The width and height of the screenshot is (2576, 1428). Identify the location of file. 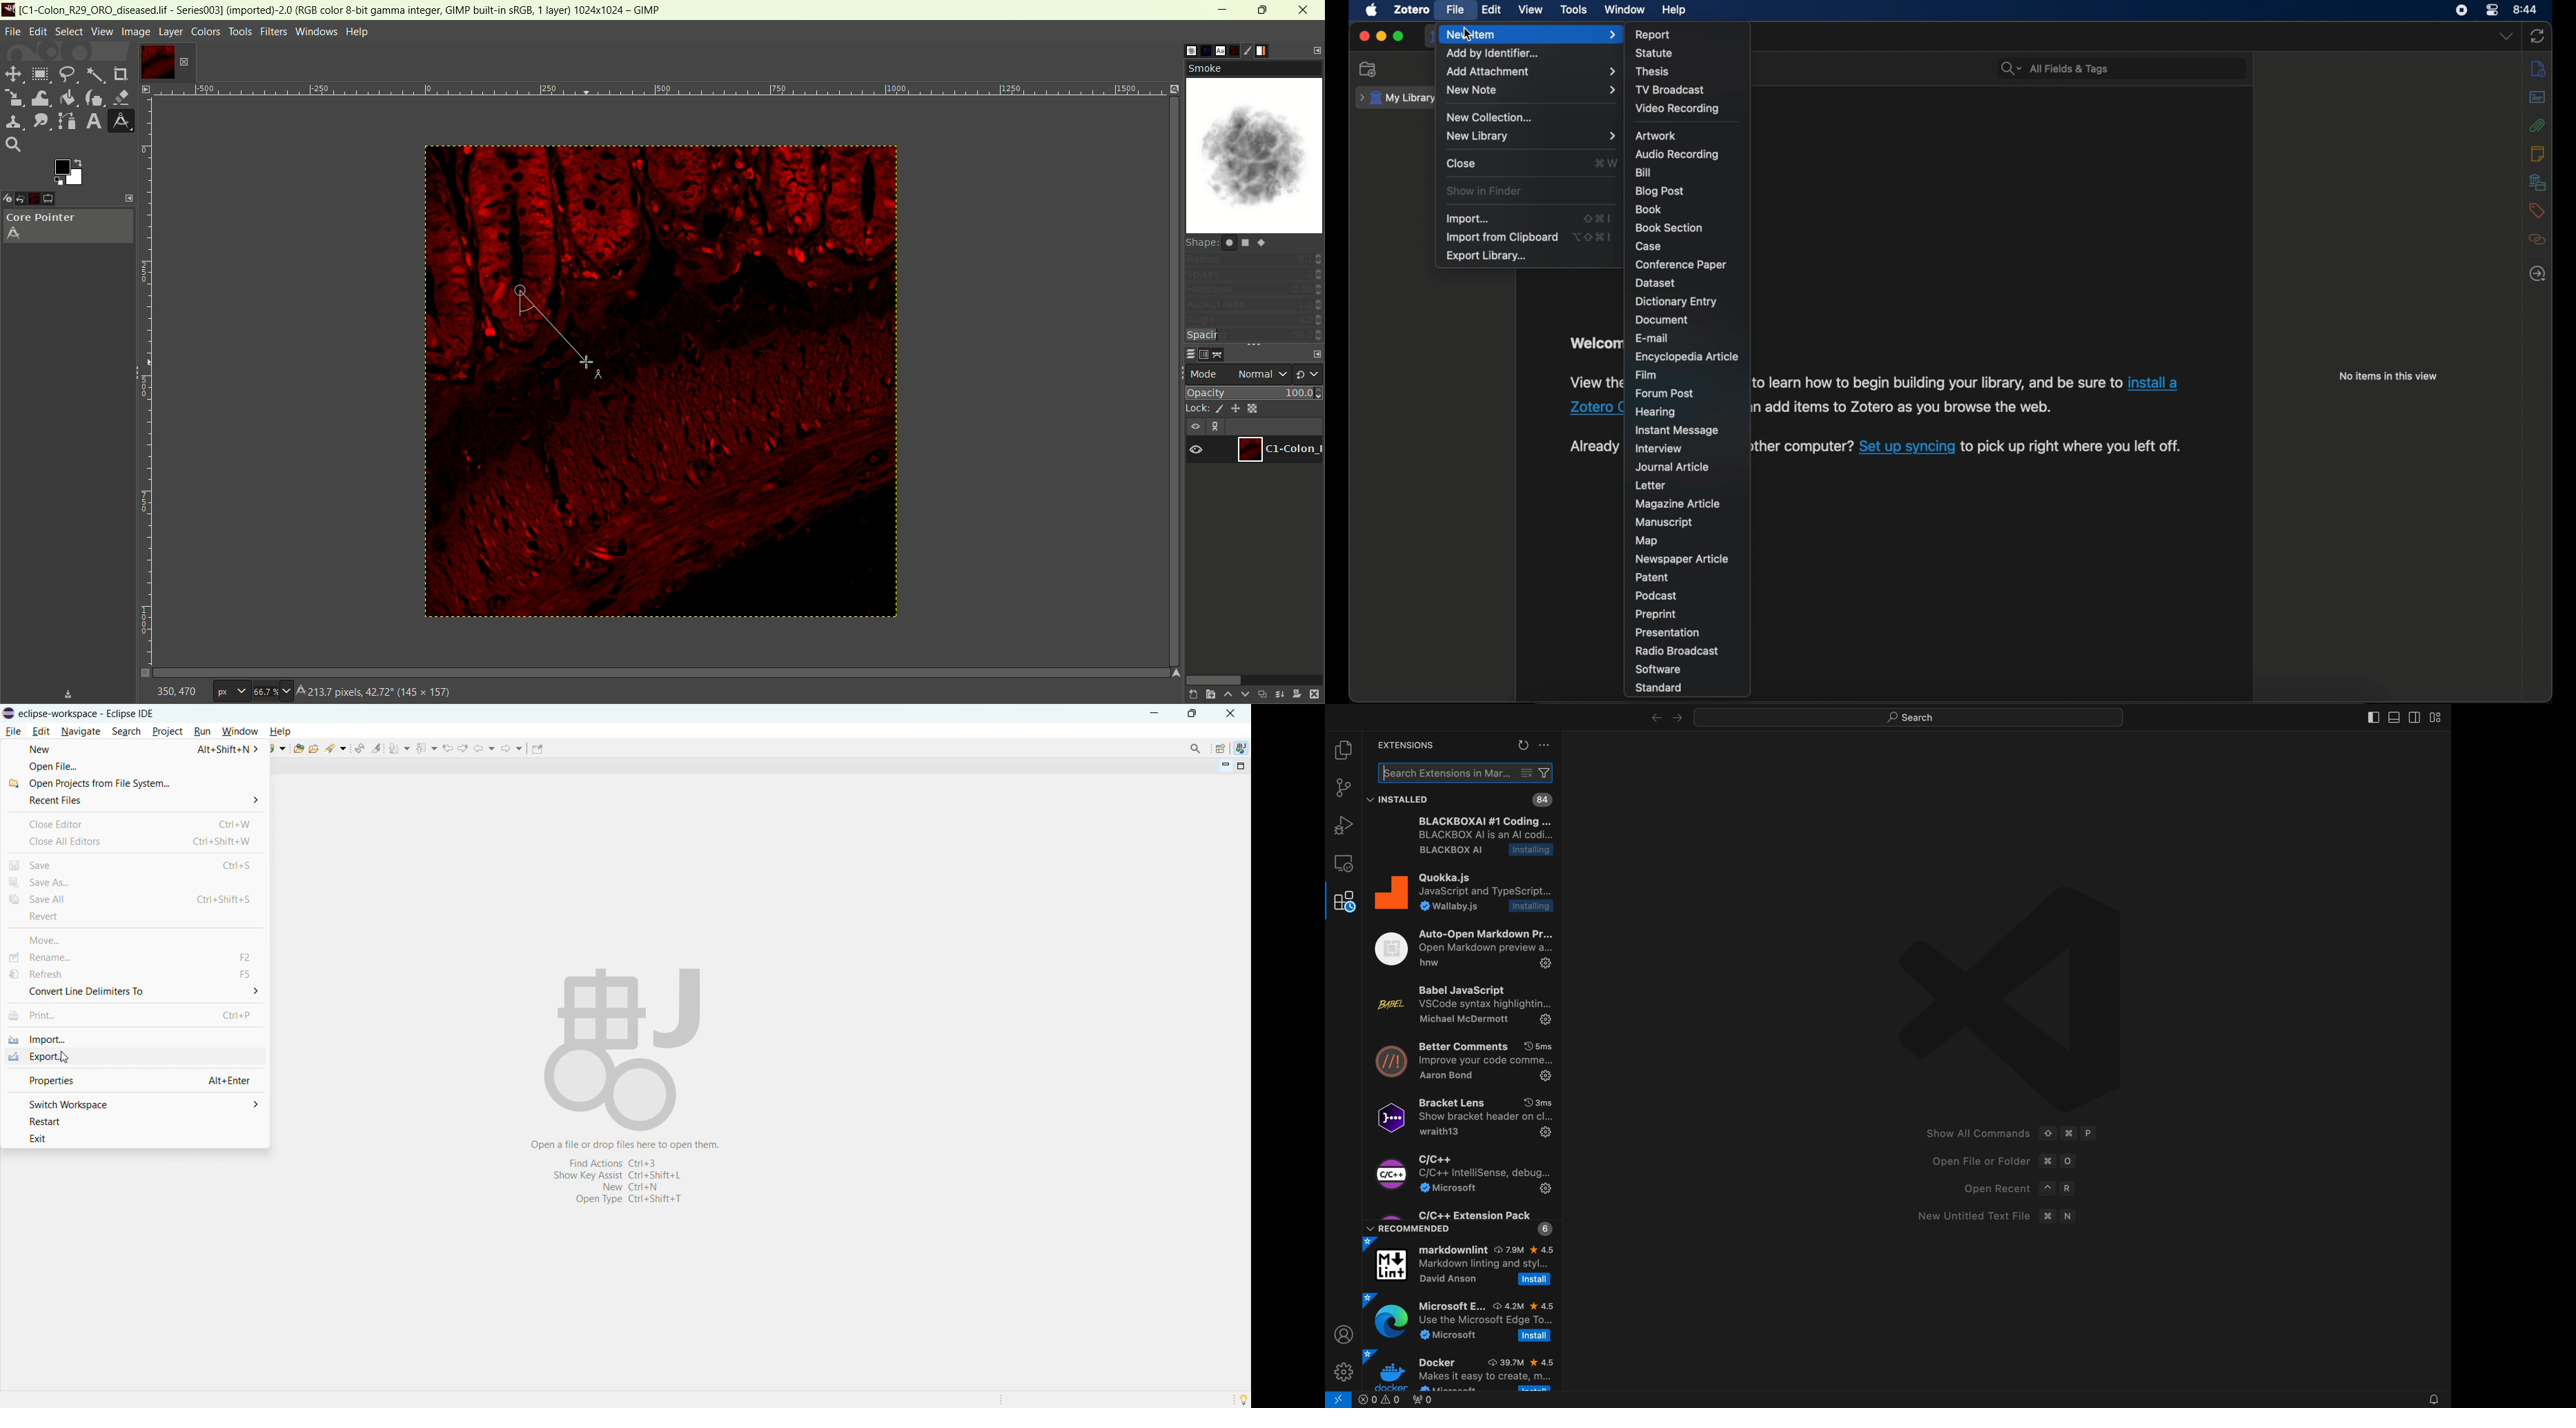
(13, 32).